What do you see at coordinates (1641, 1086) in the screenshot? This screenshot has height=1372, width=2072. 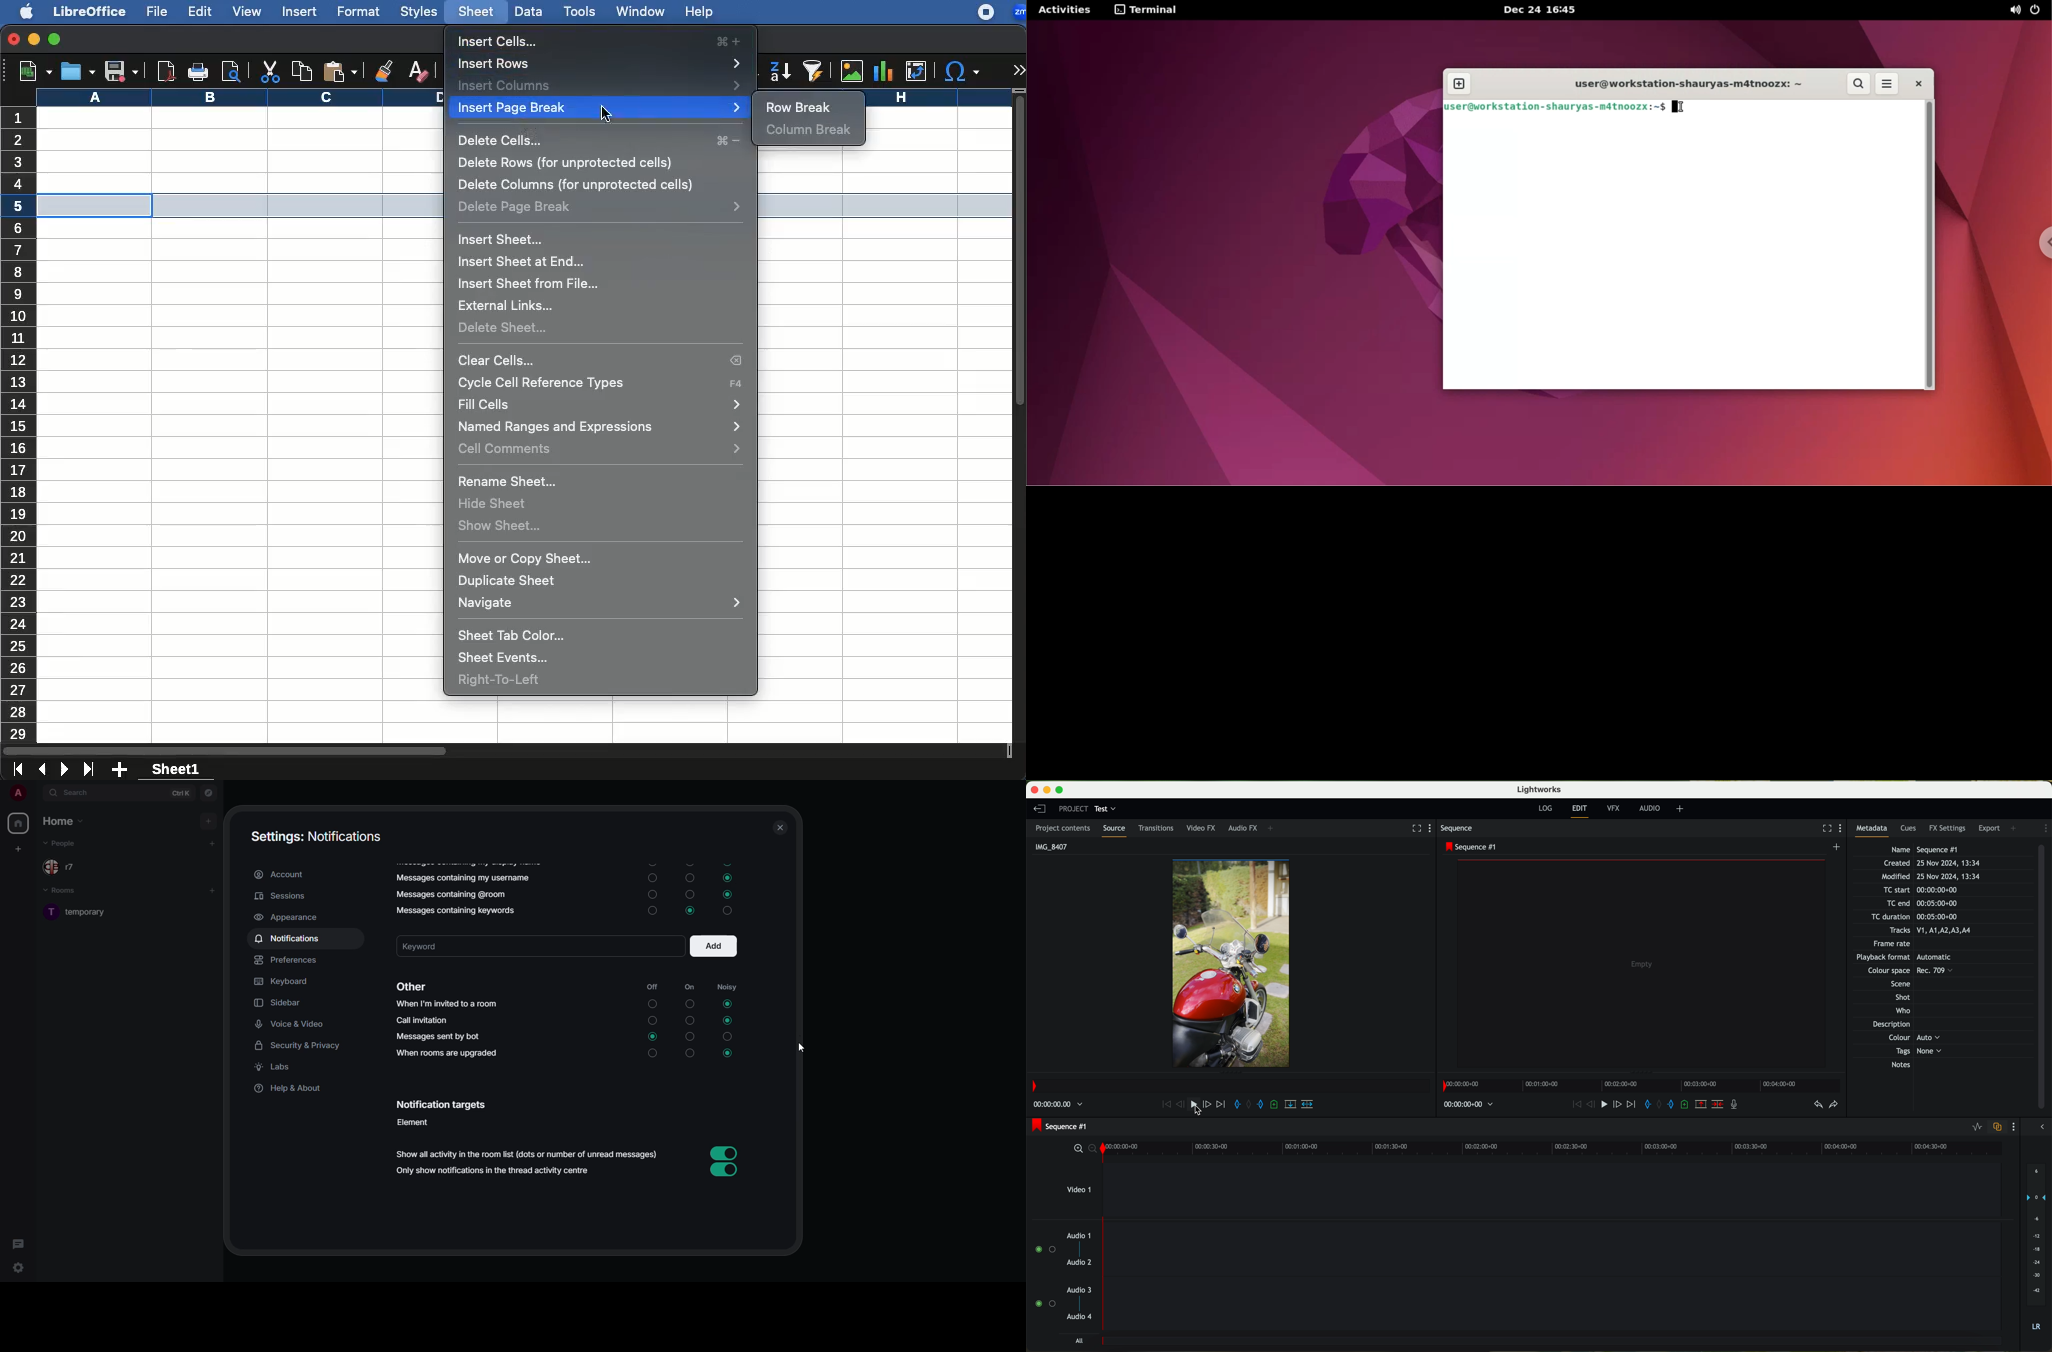 I see `timeline` at bounding box center [1641, 1086].